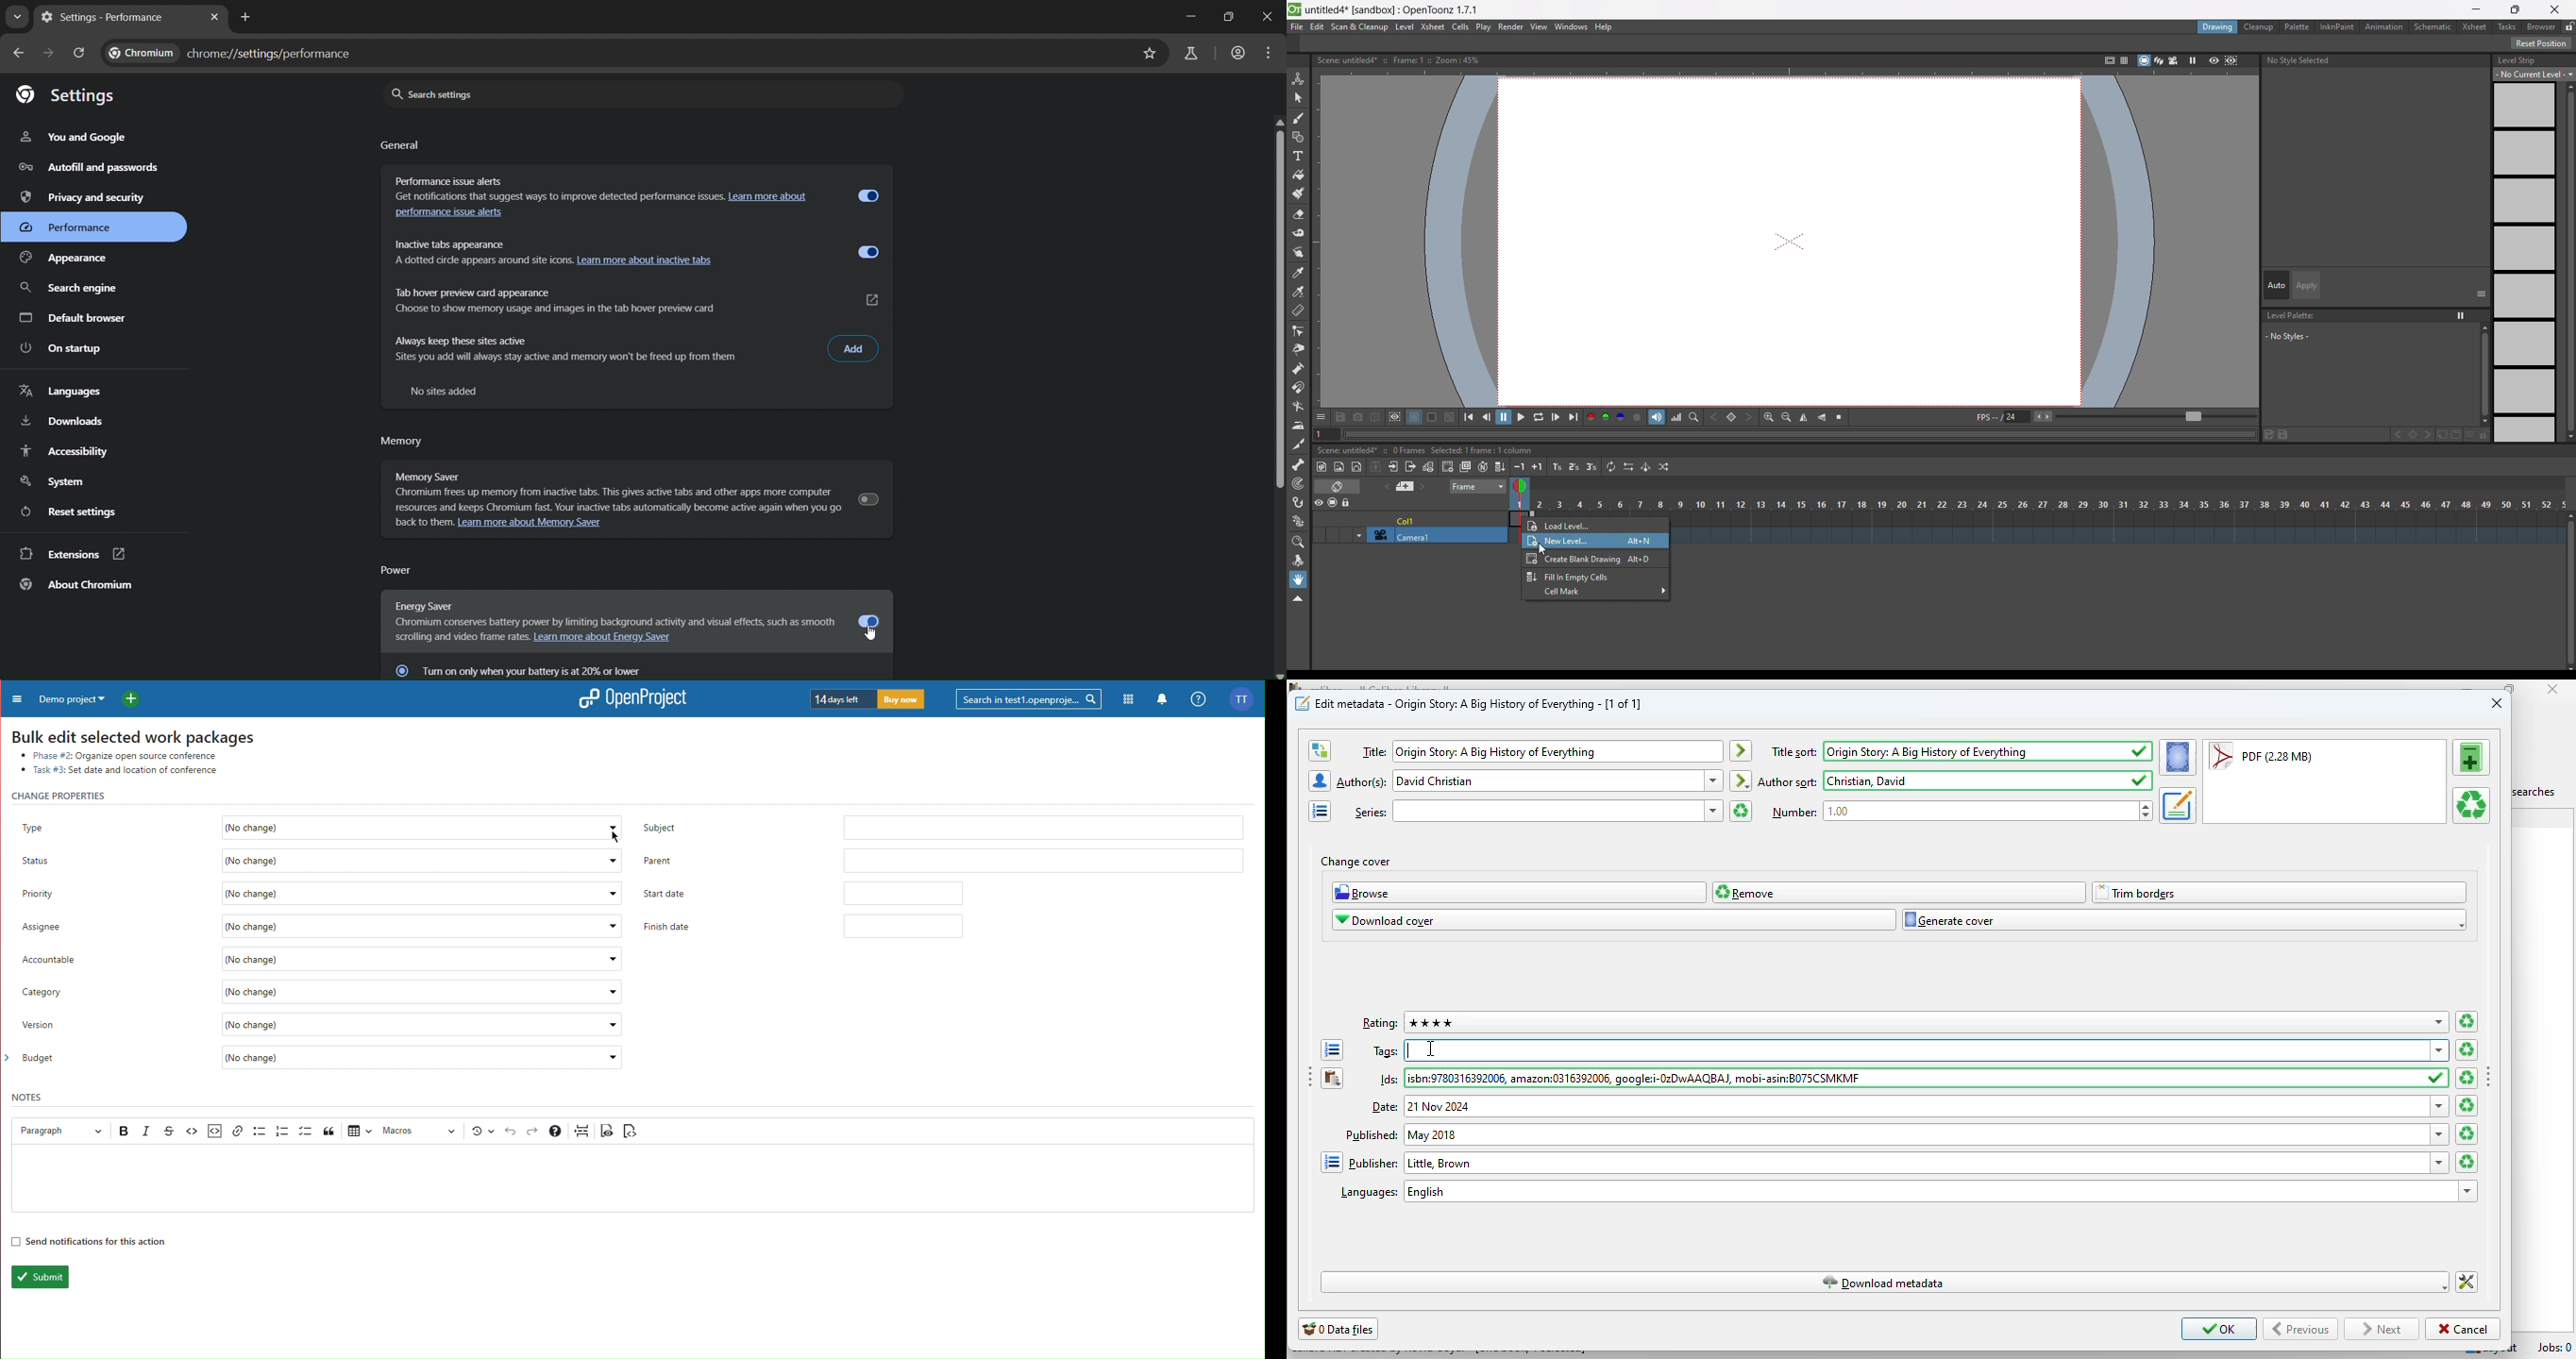 The image size is (2576, 1372). I want to click on magnifier tool, so click(1298, 543).